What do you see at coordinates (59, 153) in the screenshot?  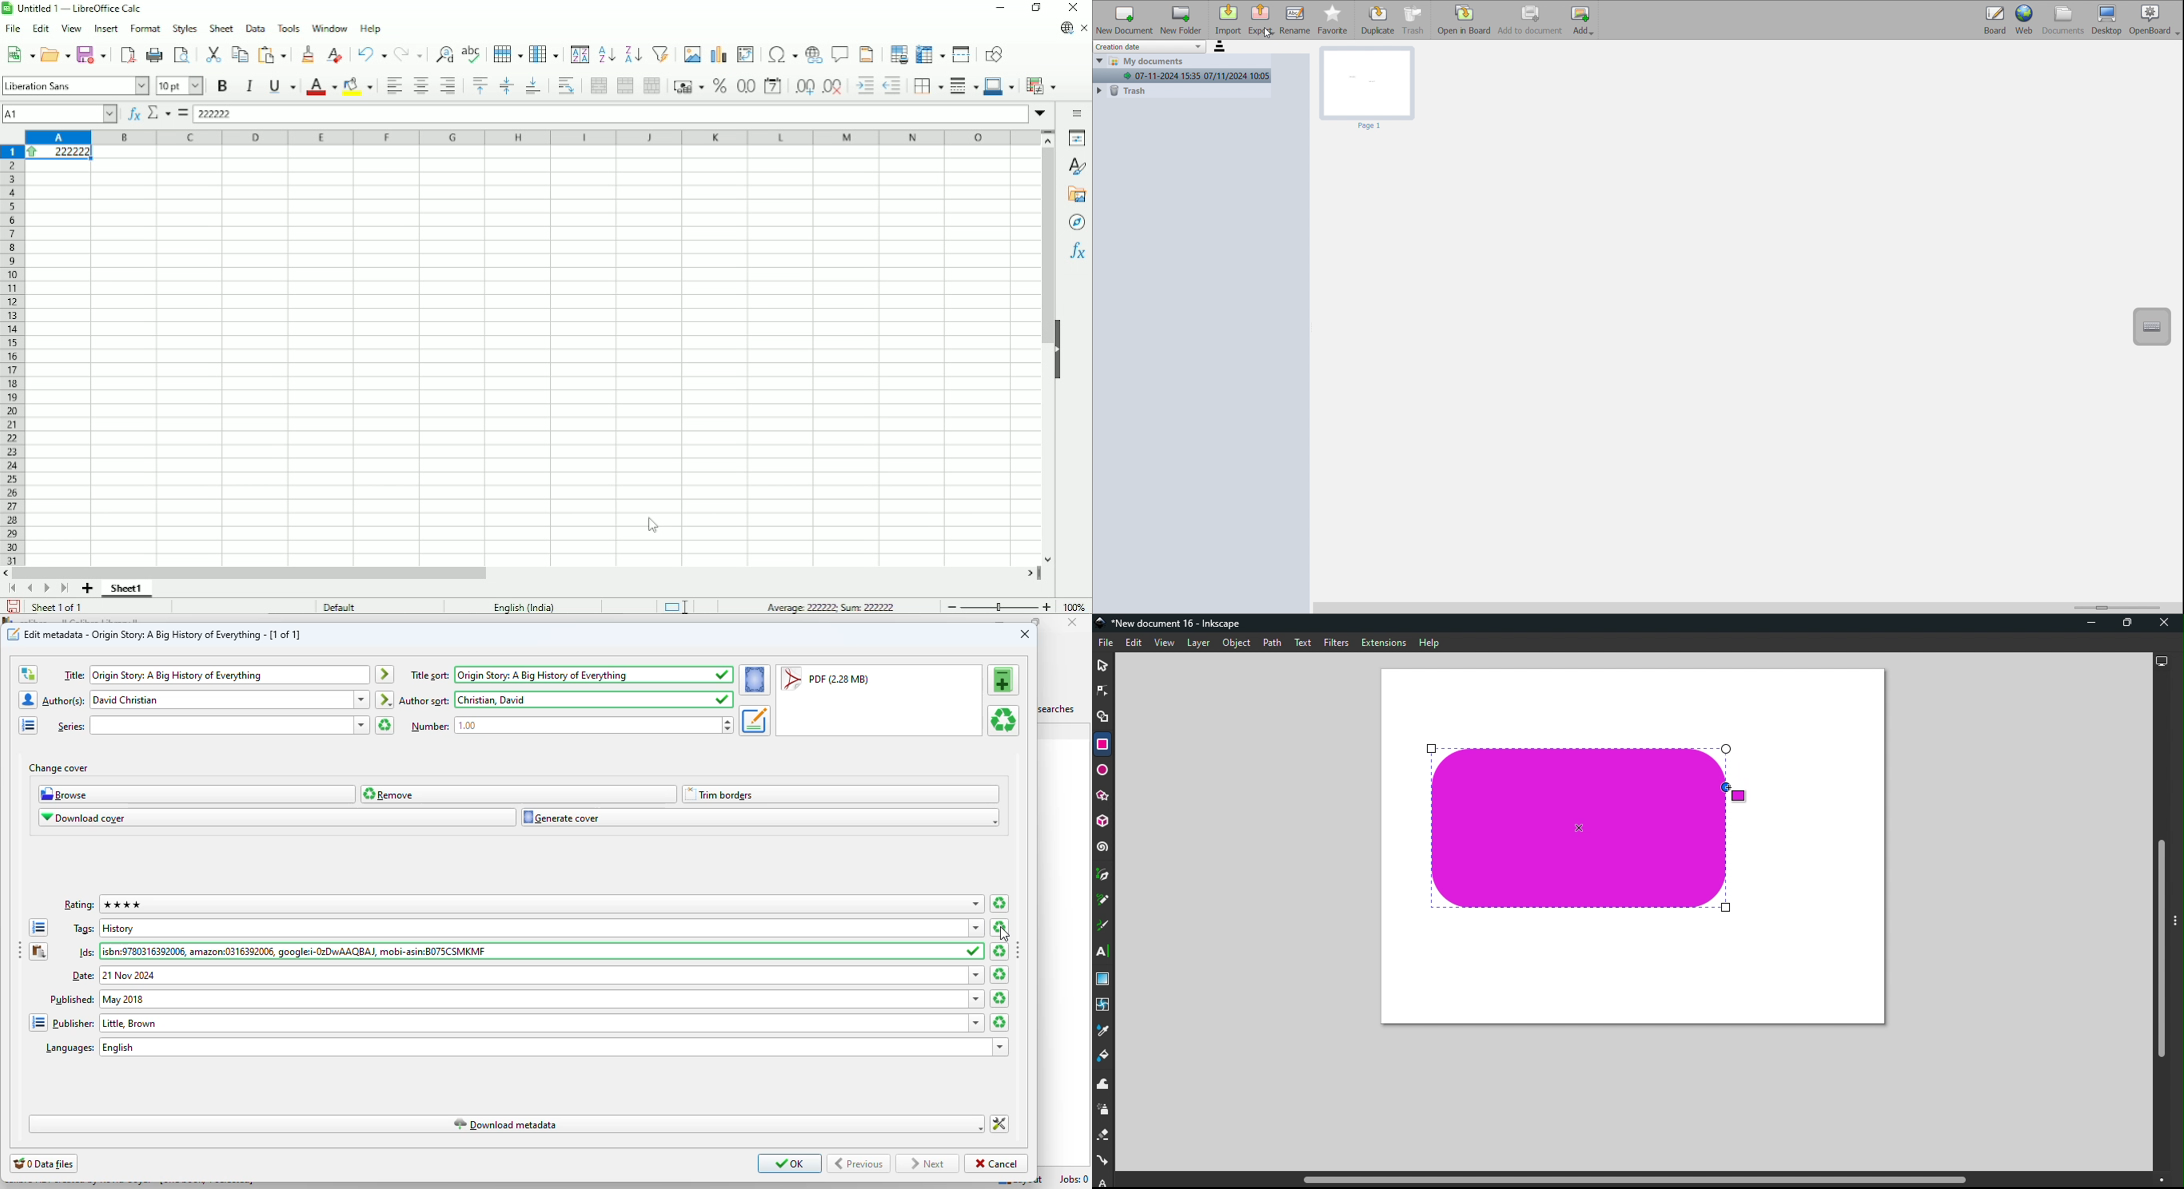 I see `Condition applied` at bounding box center [59, 153].